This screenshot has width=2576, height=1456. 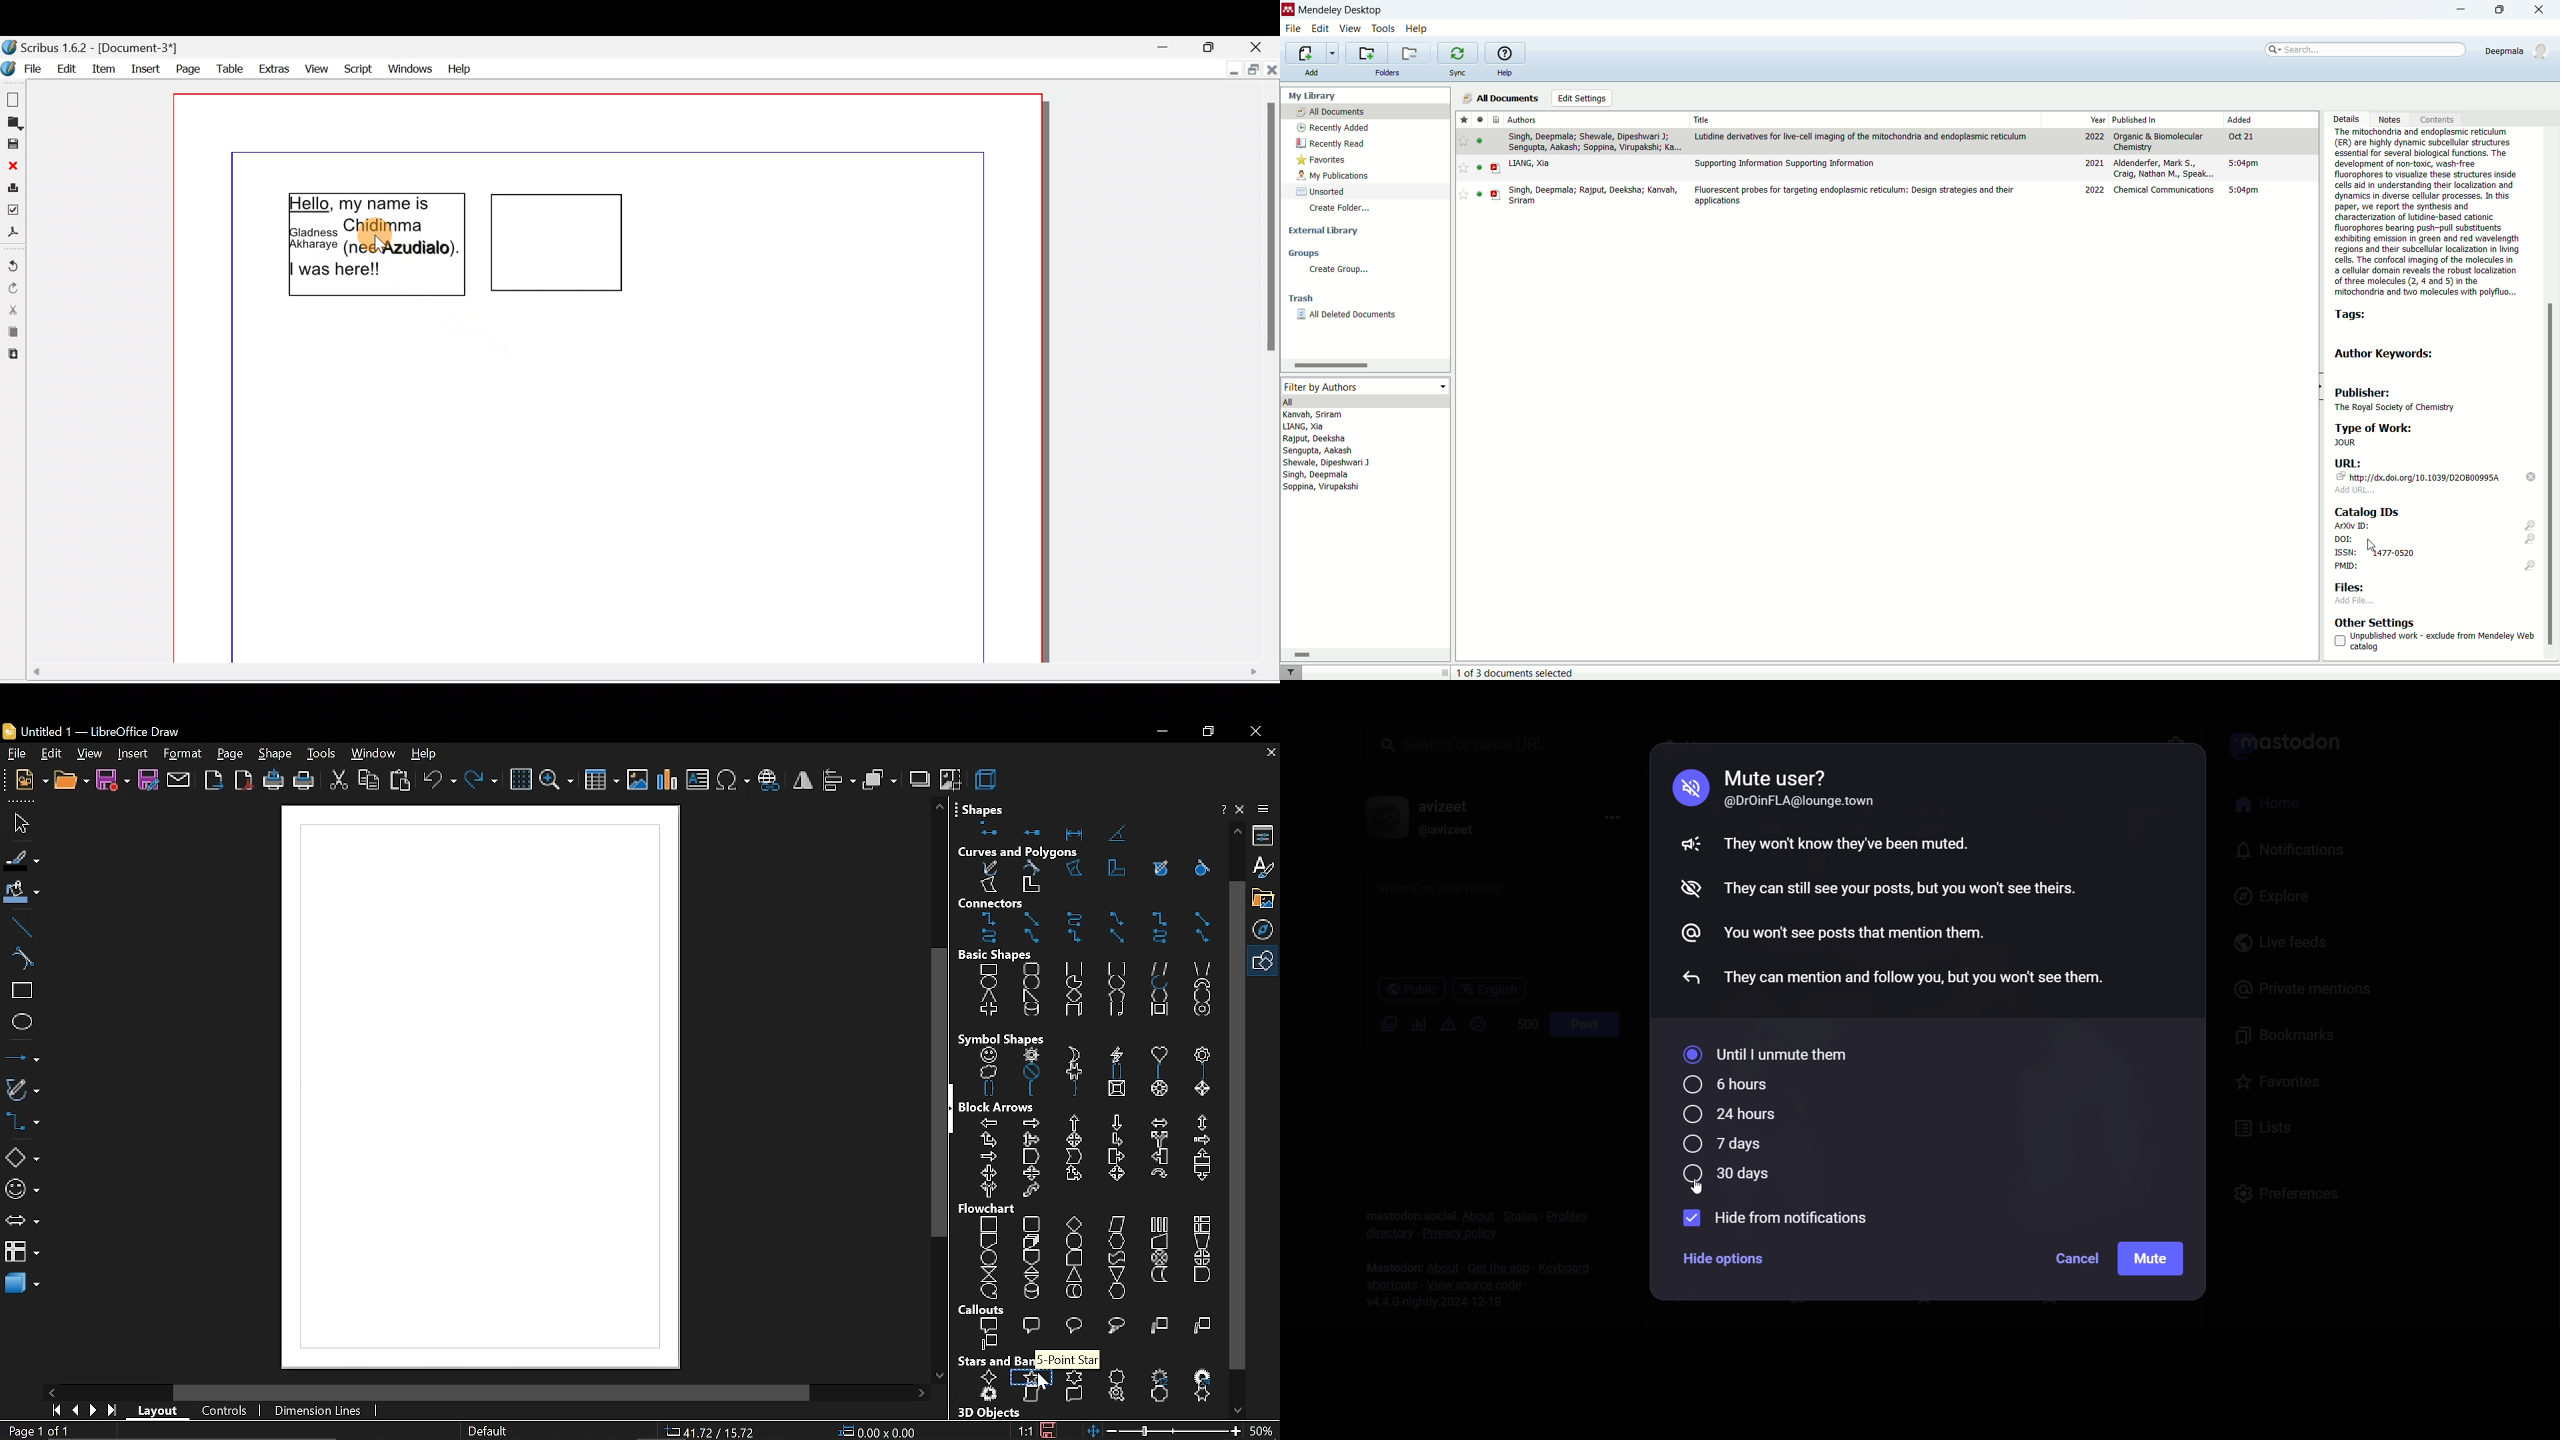 I want to click on toggle hide/show, so click(x=2319, y=387).